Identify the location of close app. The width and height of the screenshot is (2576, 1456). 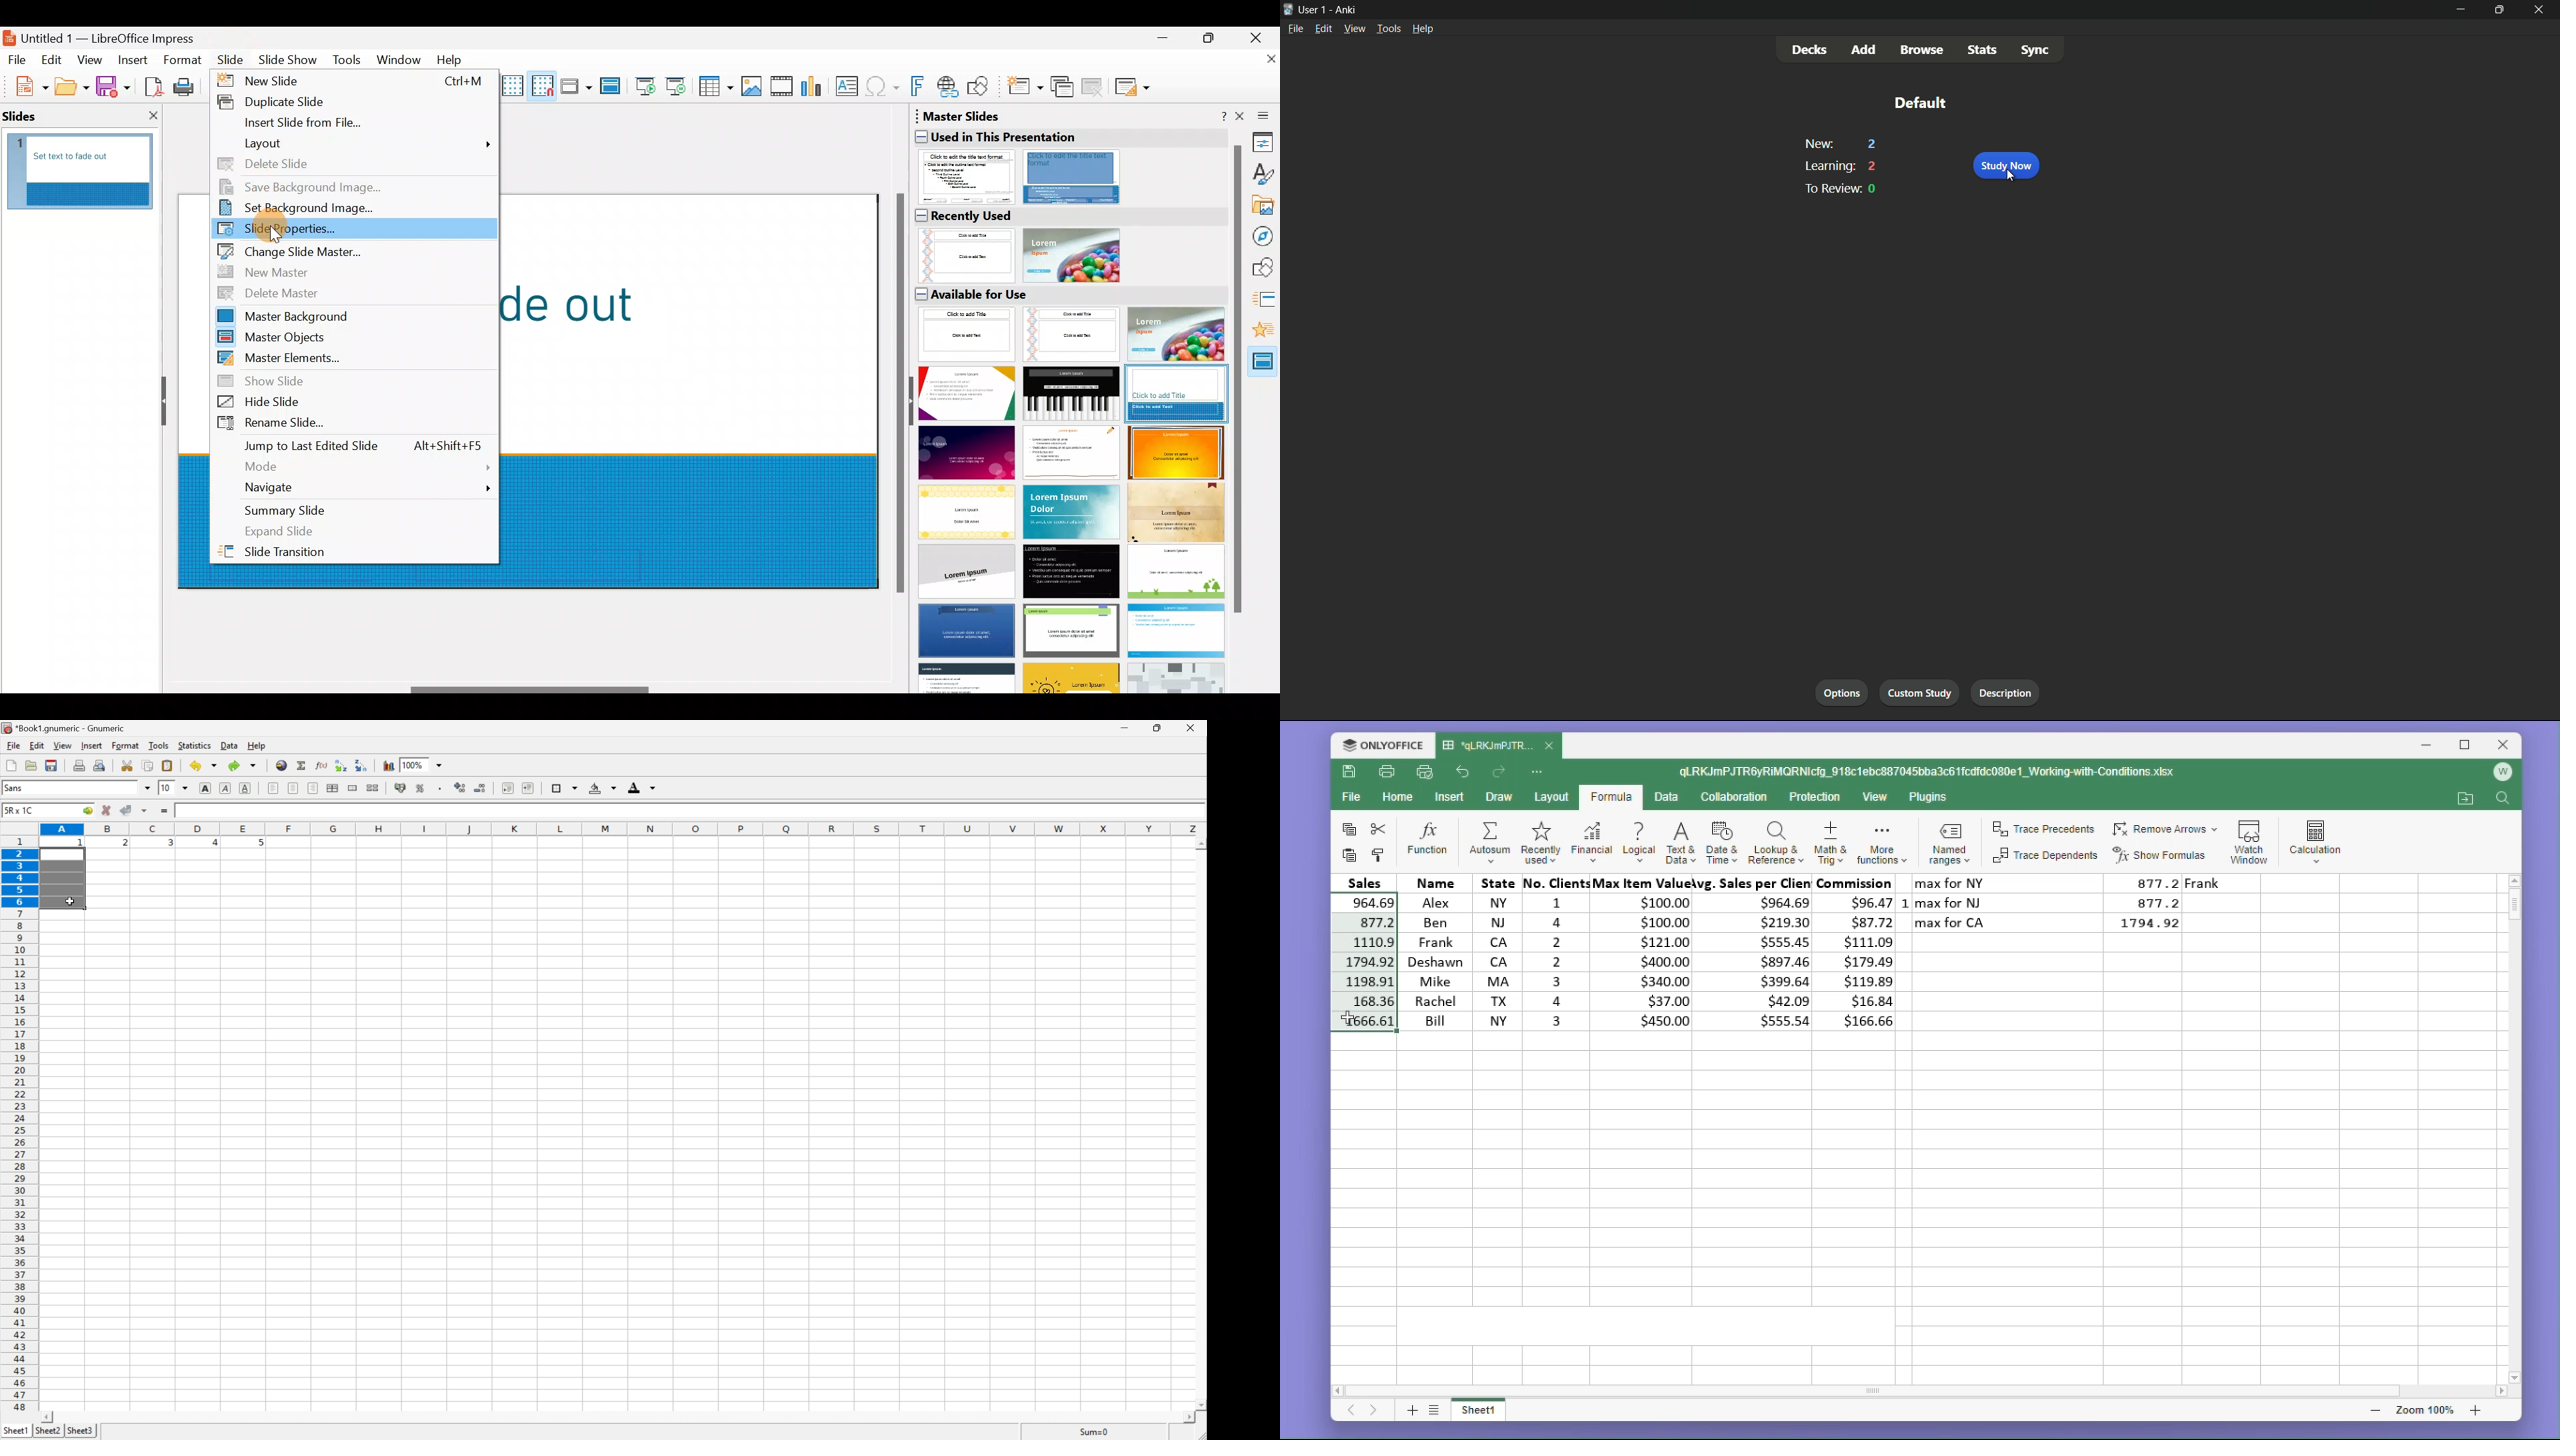
(2540, 10).